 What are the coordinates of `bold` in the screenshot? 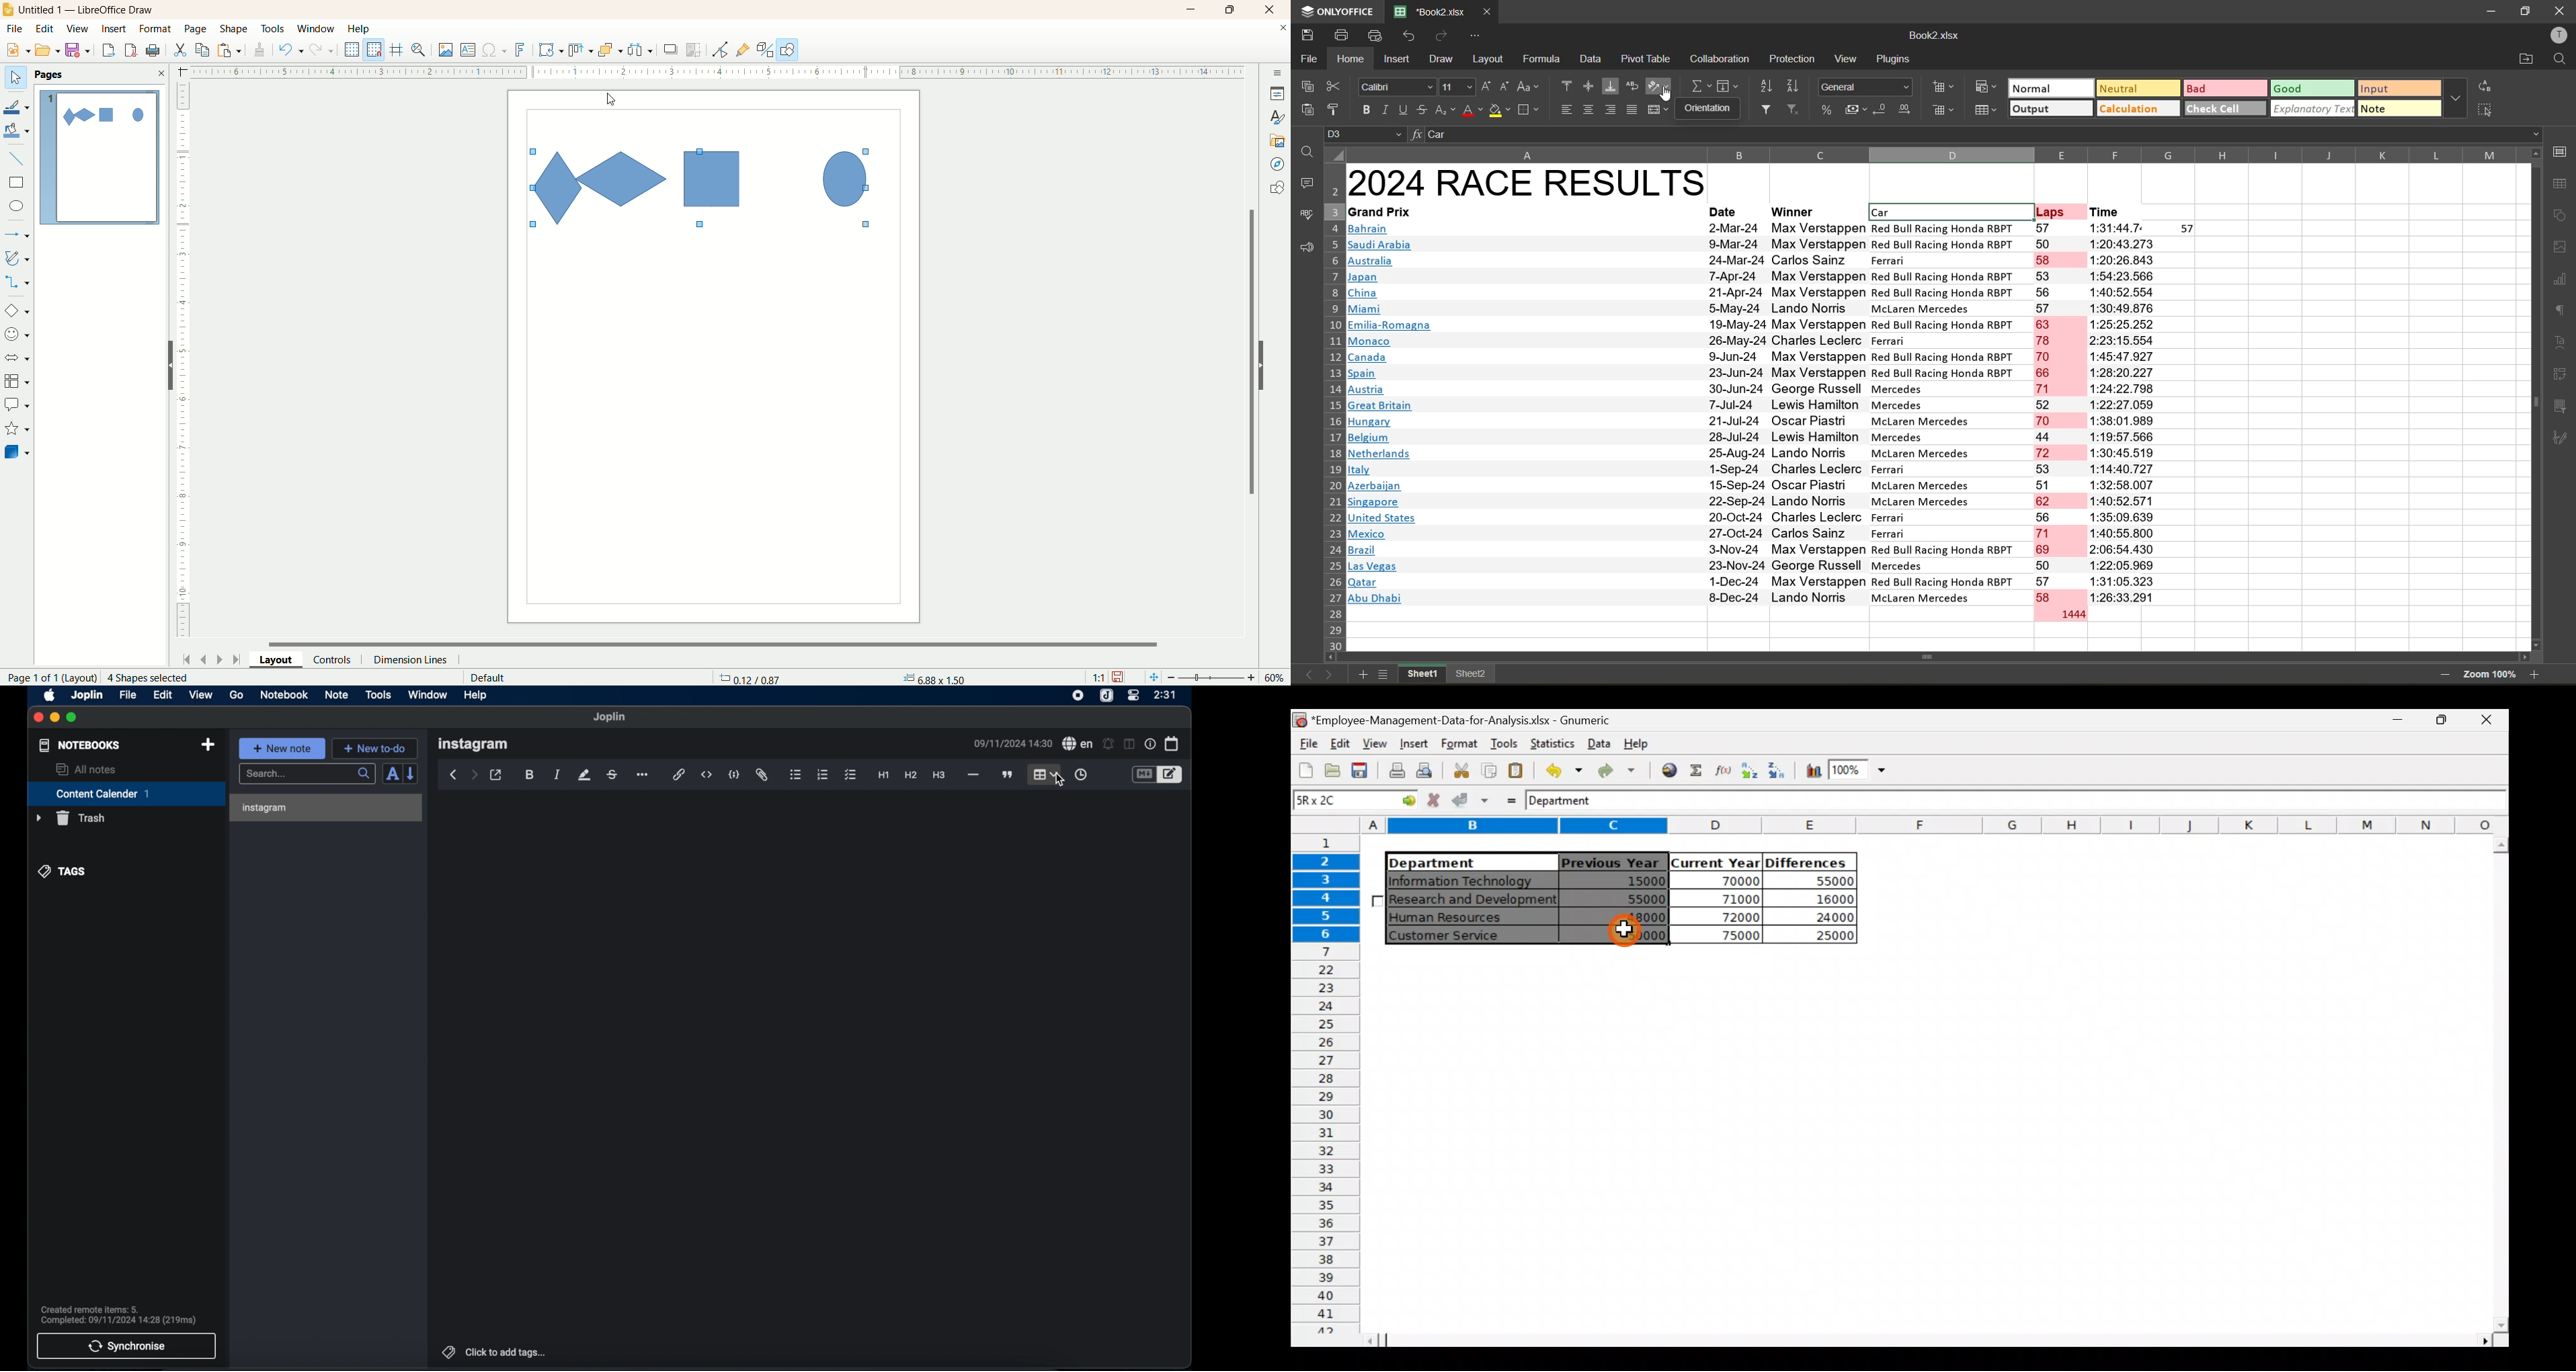 It's located at (1363, 110).